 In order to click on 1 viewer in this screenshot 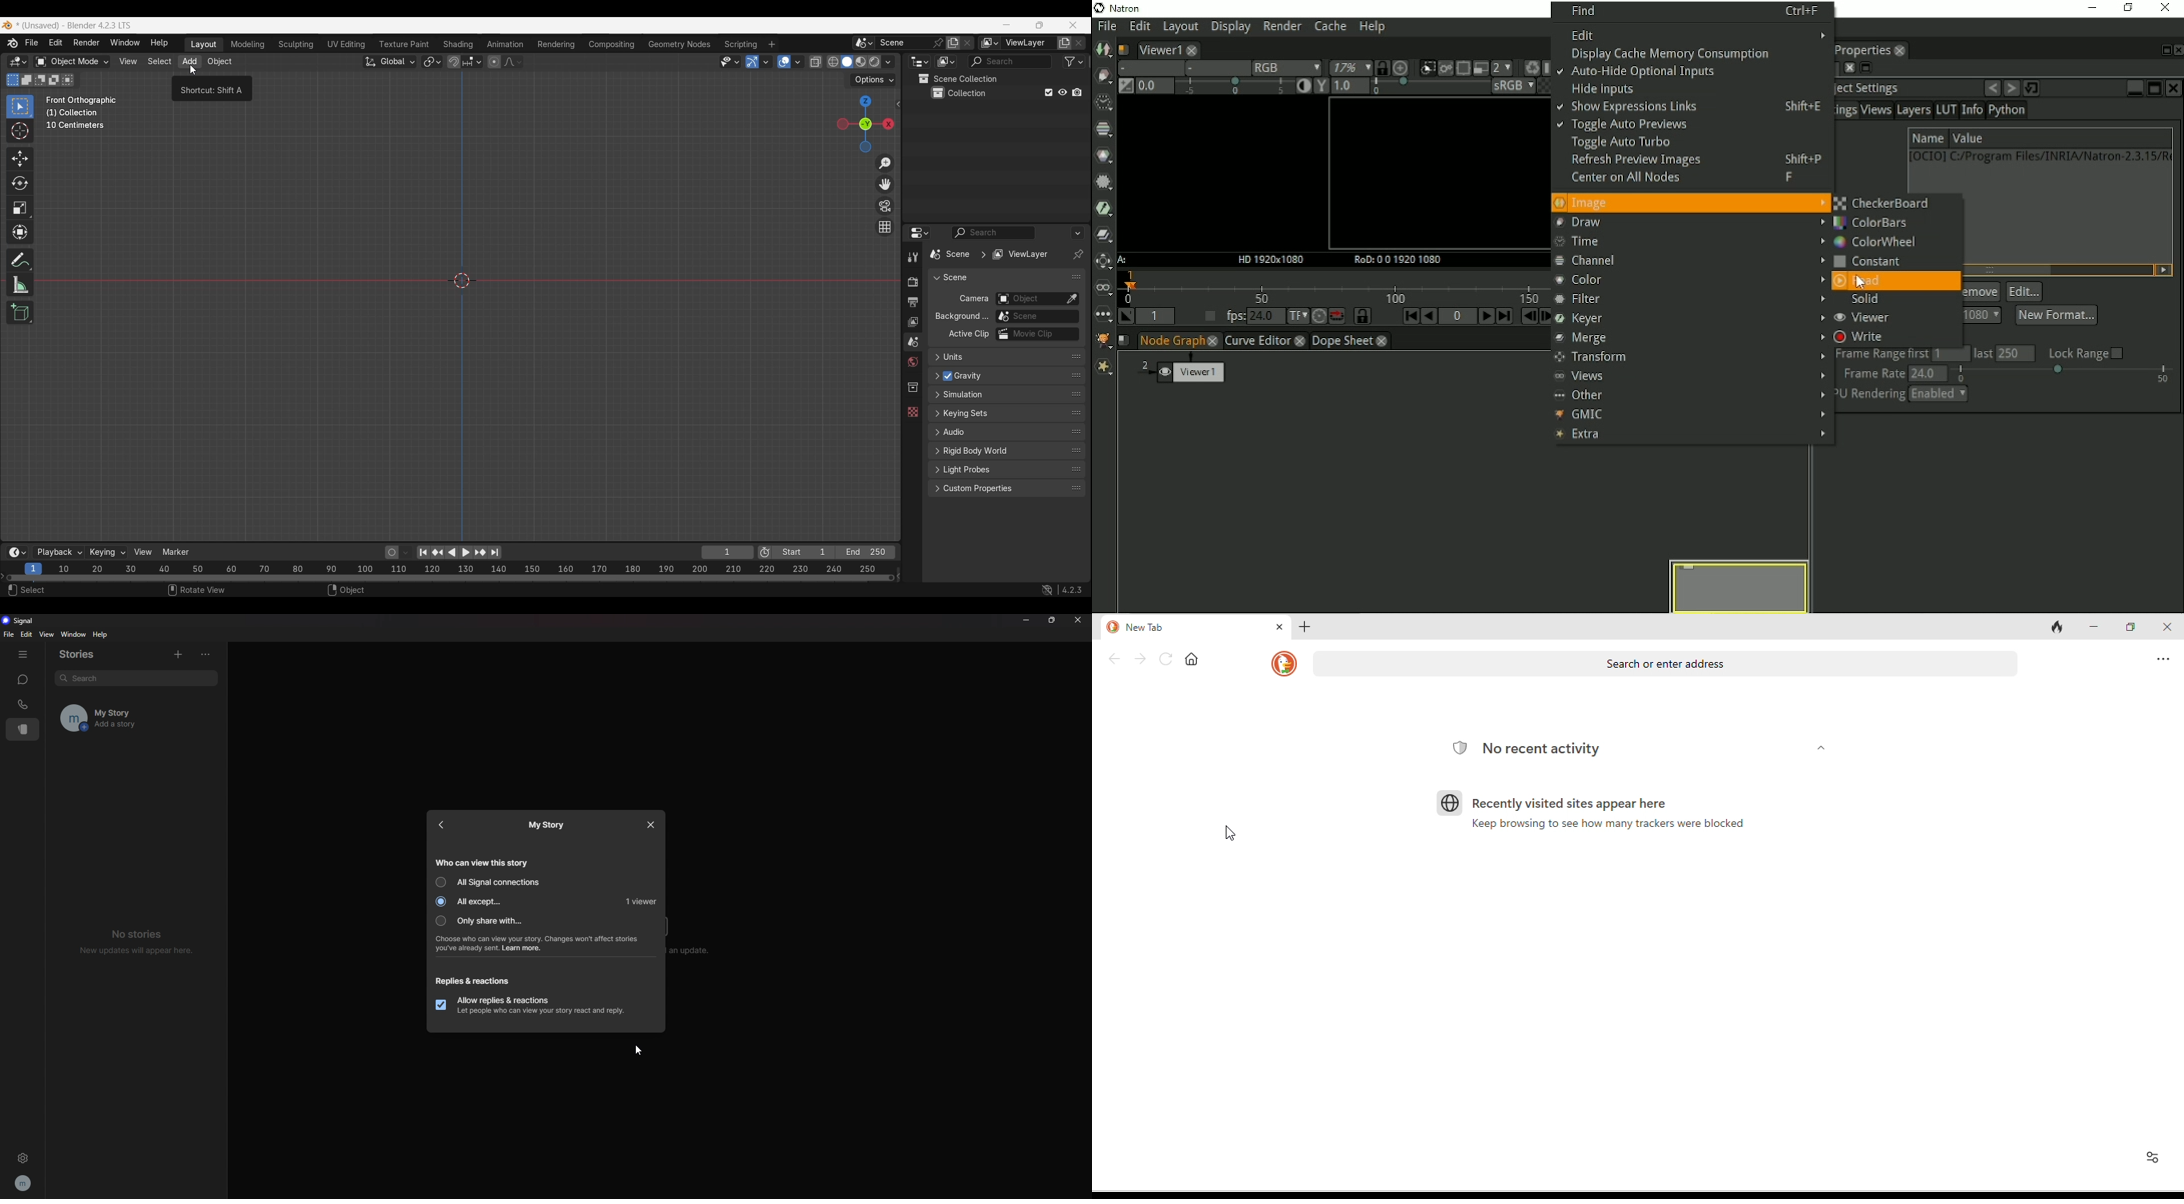, I will do `click(638, 901)`.